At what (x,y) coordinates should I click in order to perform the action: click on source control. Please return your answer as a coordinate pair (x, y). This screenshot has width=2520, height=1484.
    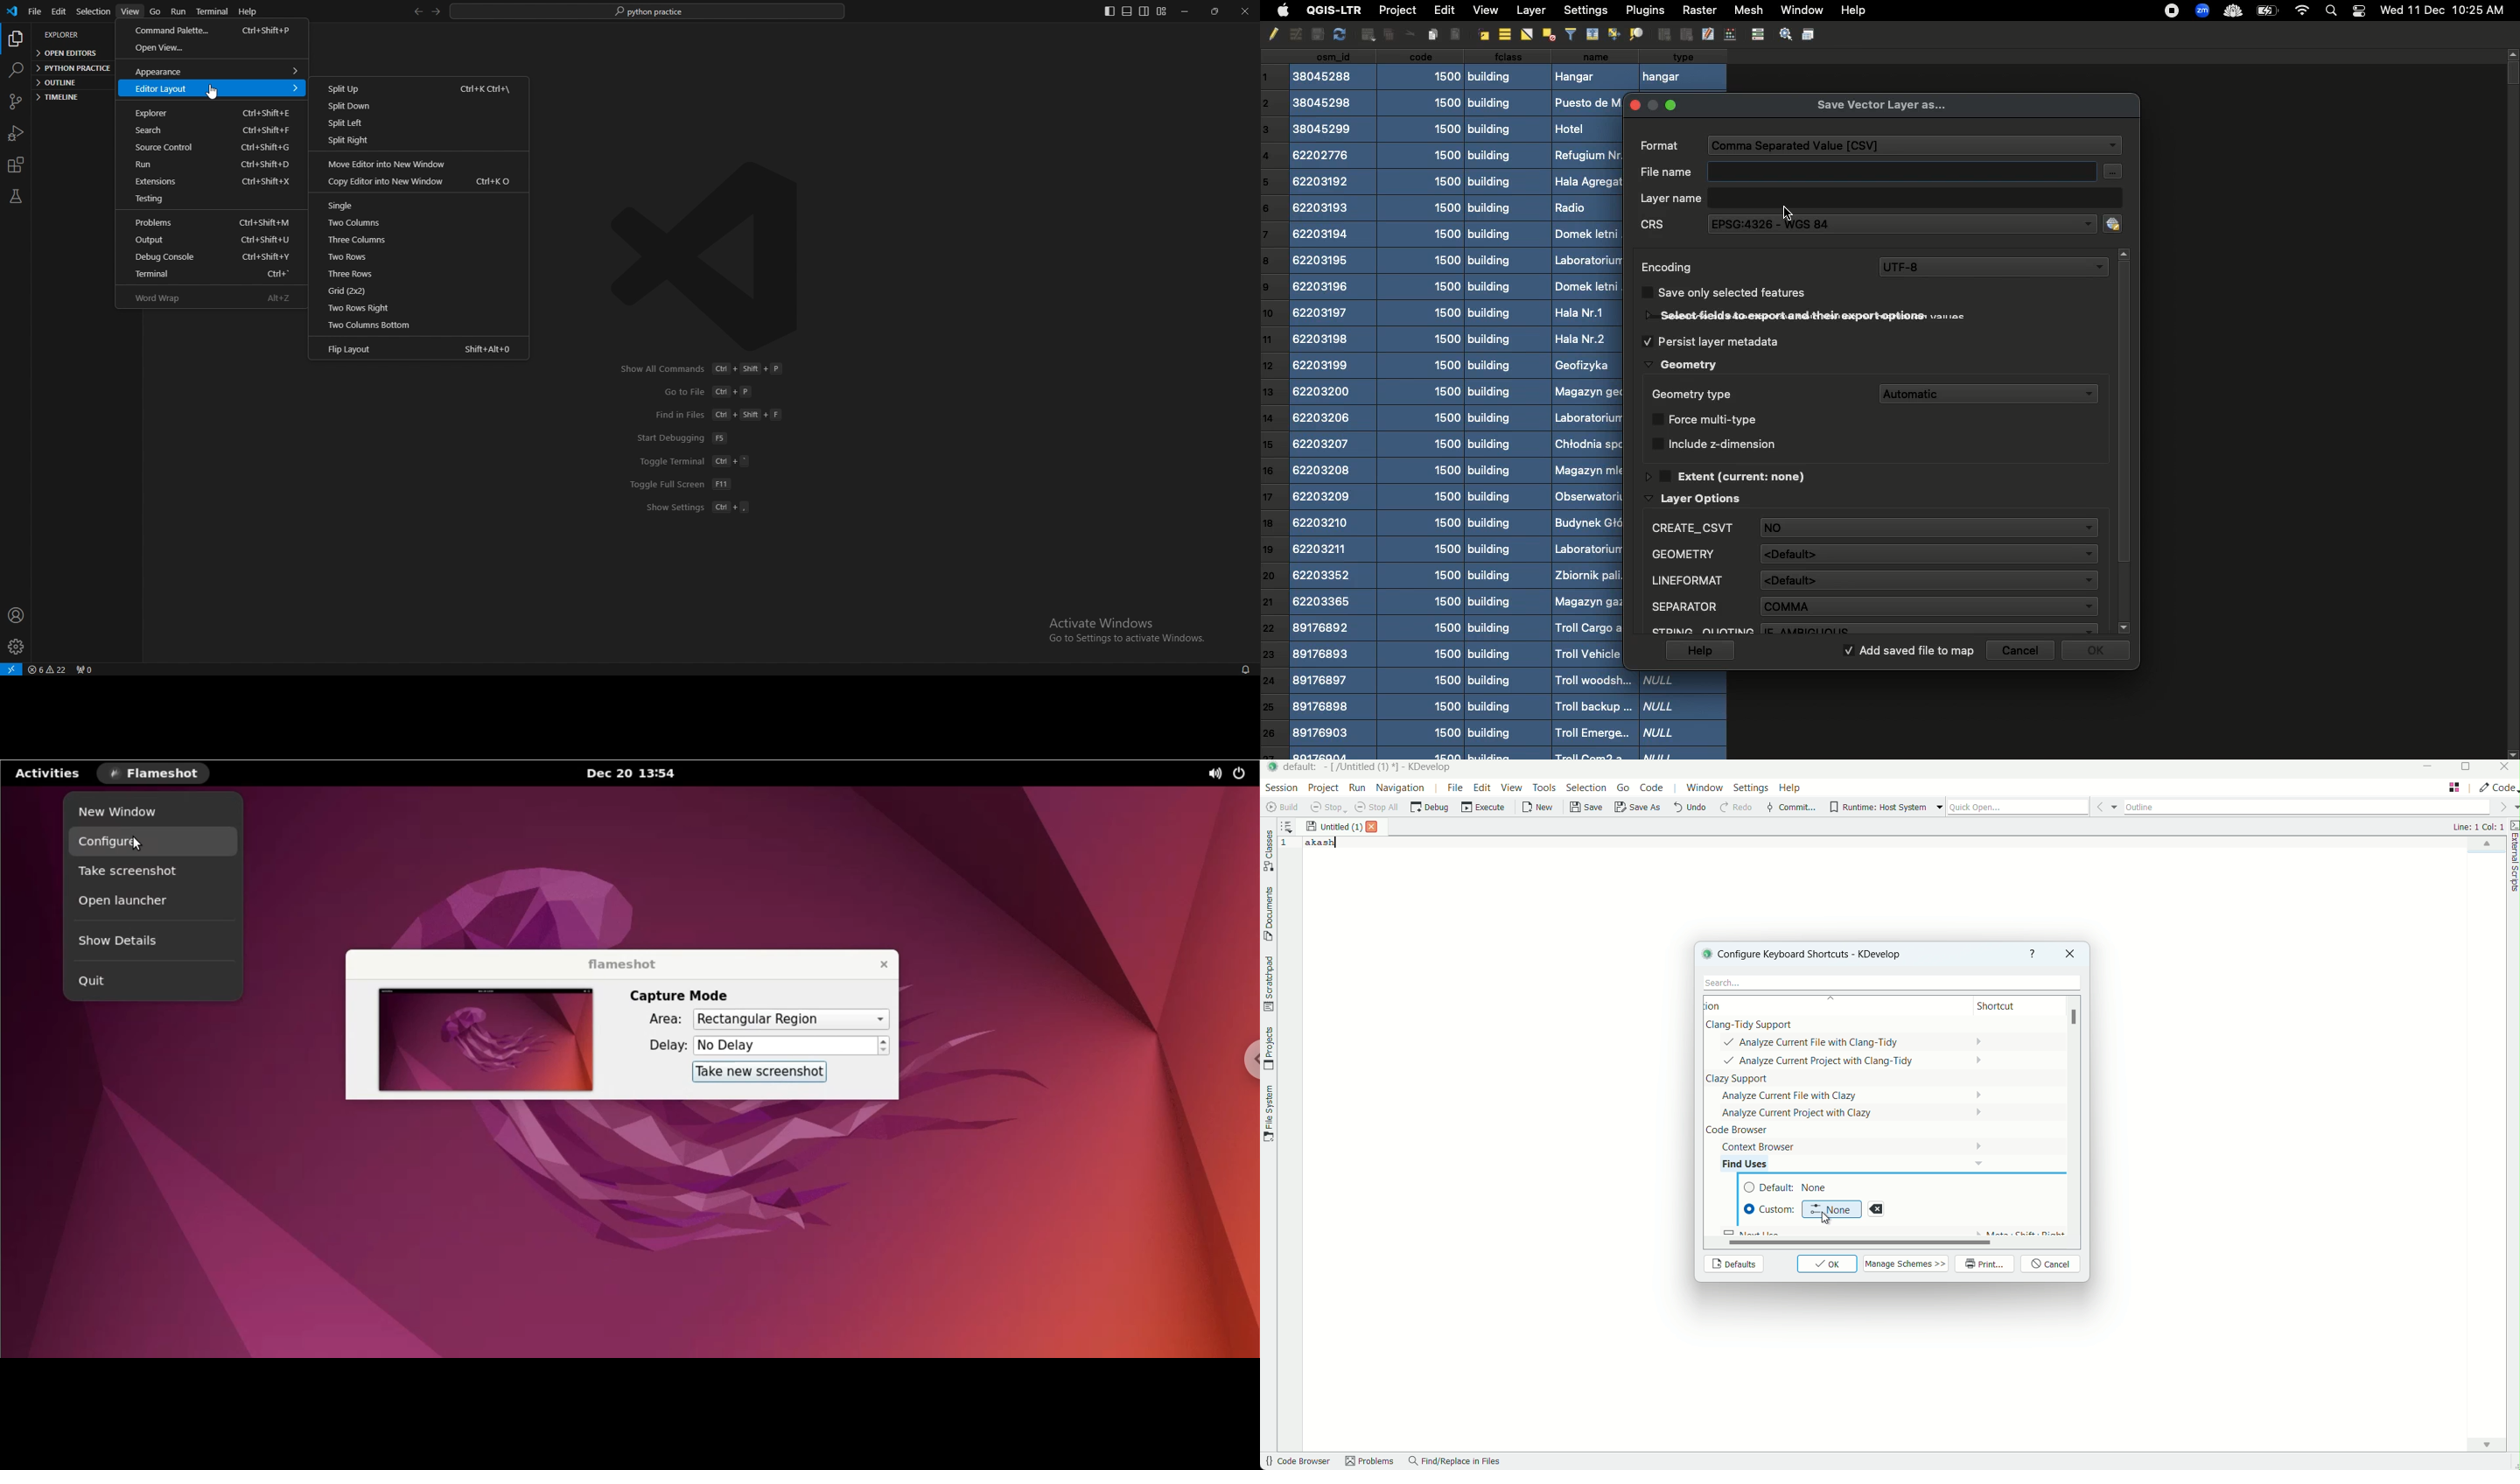
    Looking at the image, I should click on (16, 102).